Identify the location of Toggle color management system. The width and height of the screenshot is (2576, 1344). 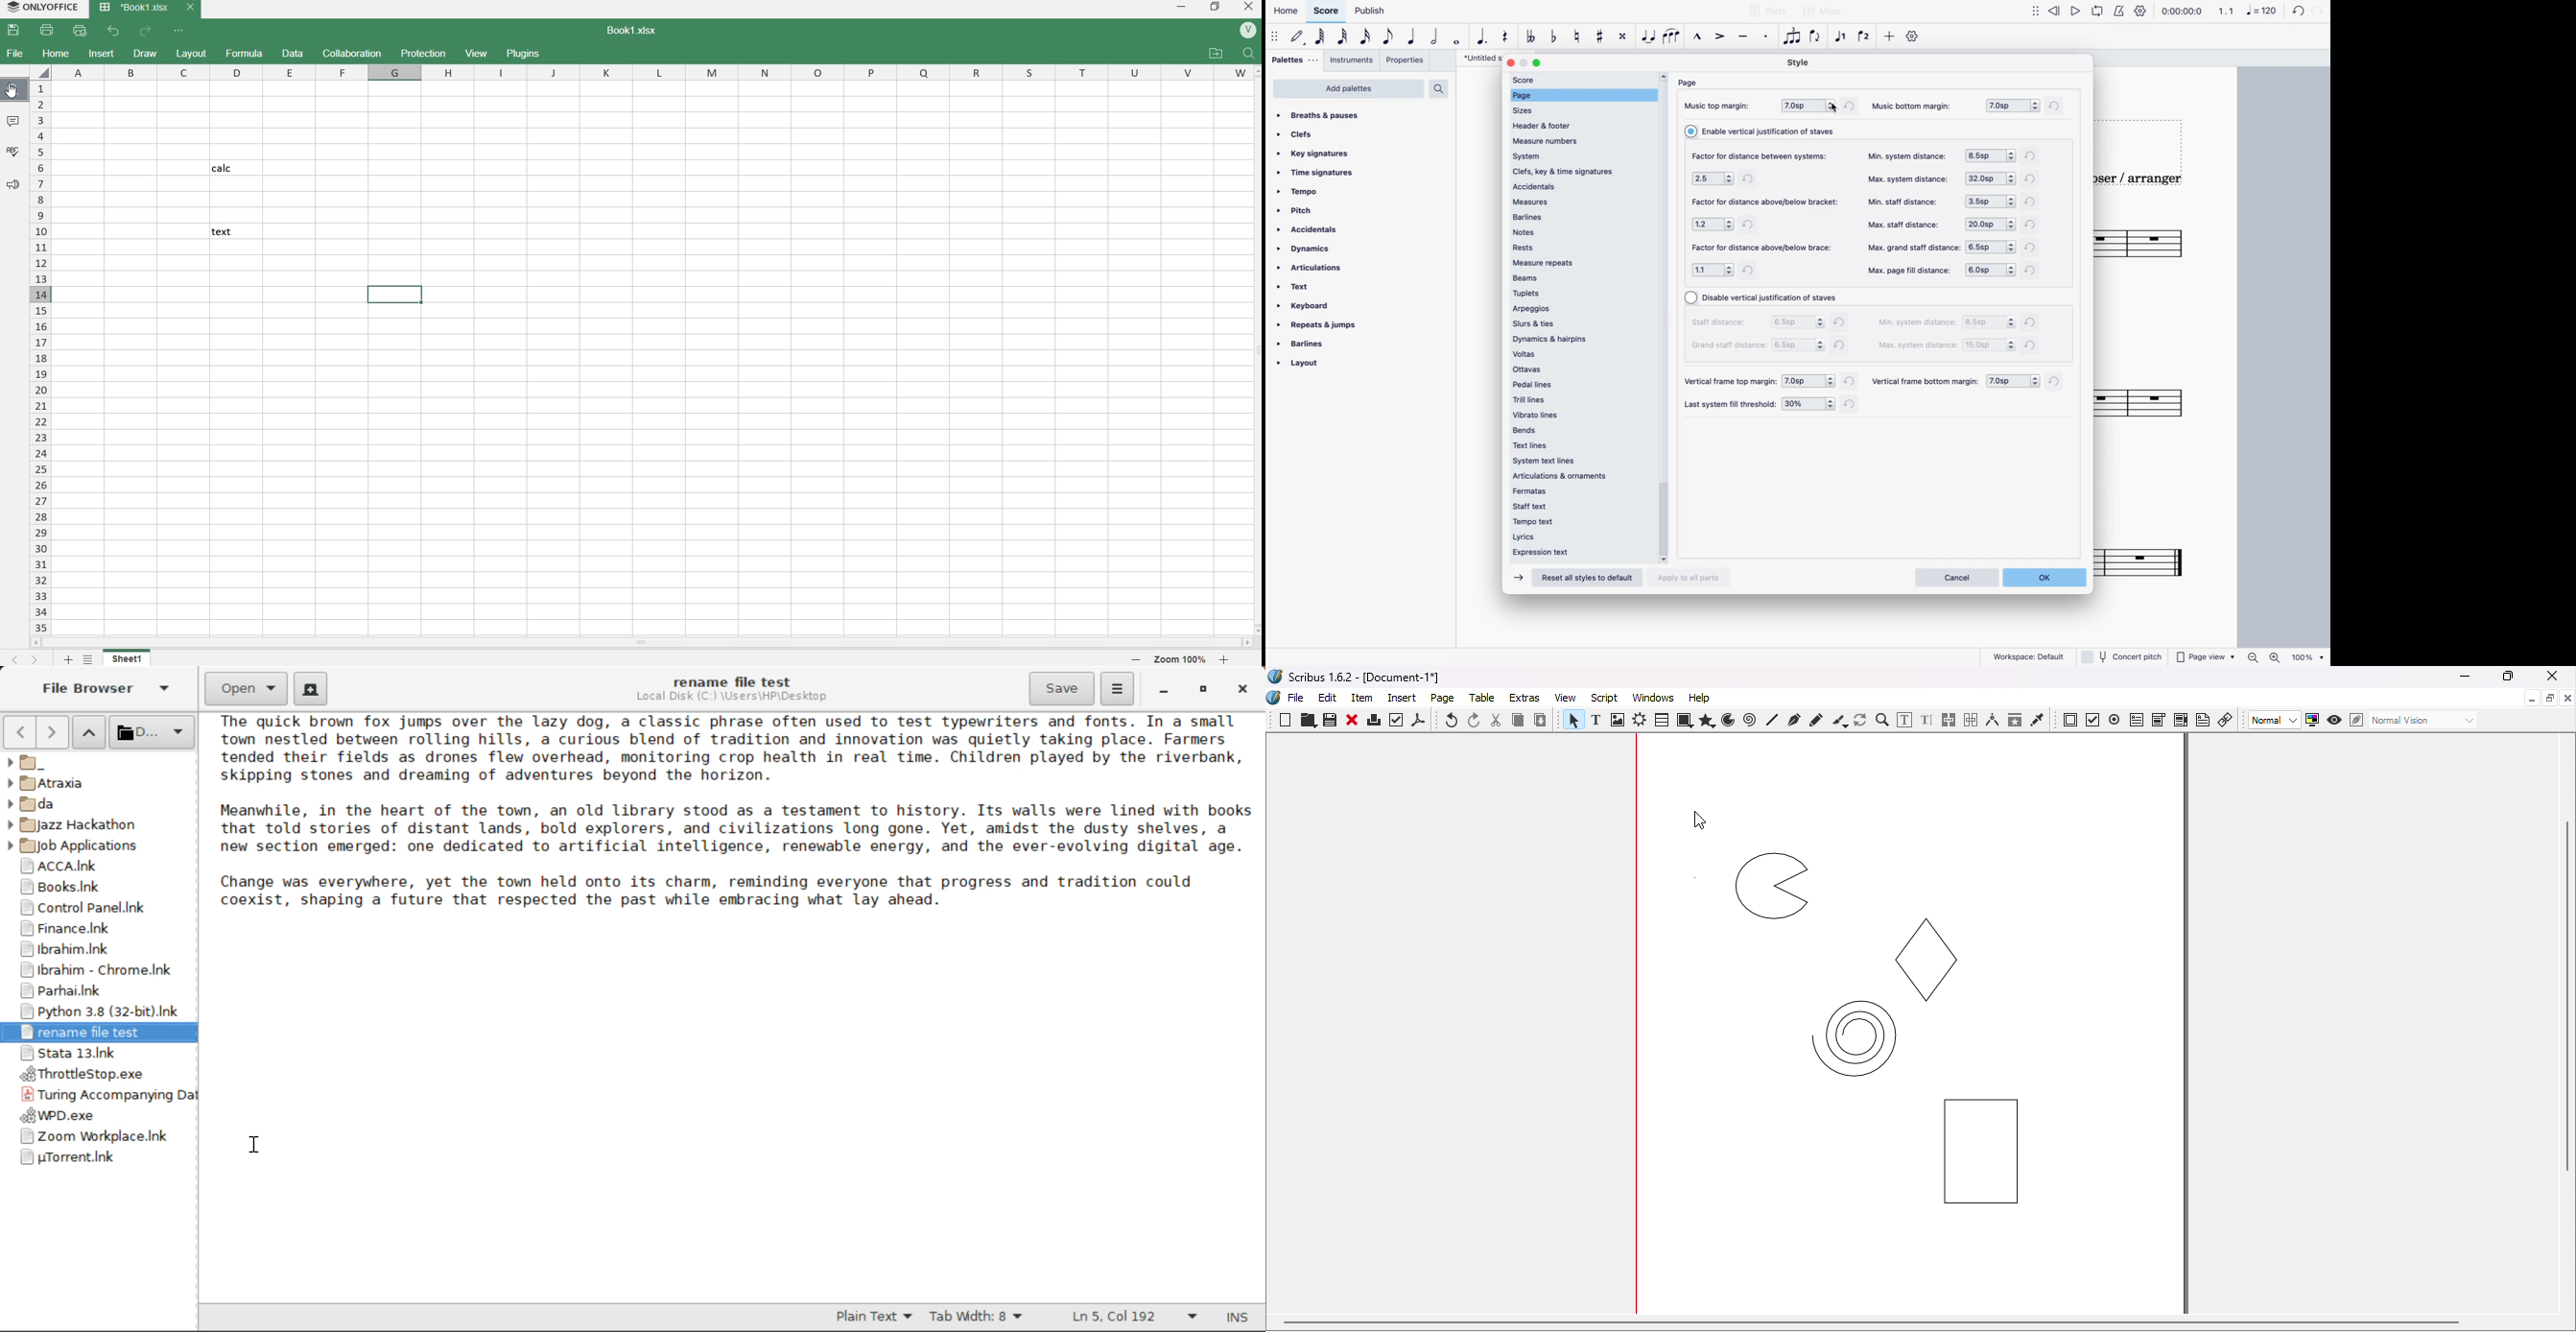
(2313, 719).